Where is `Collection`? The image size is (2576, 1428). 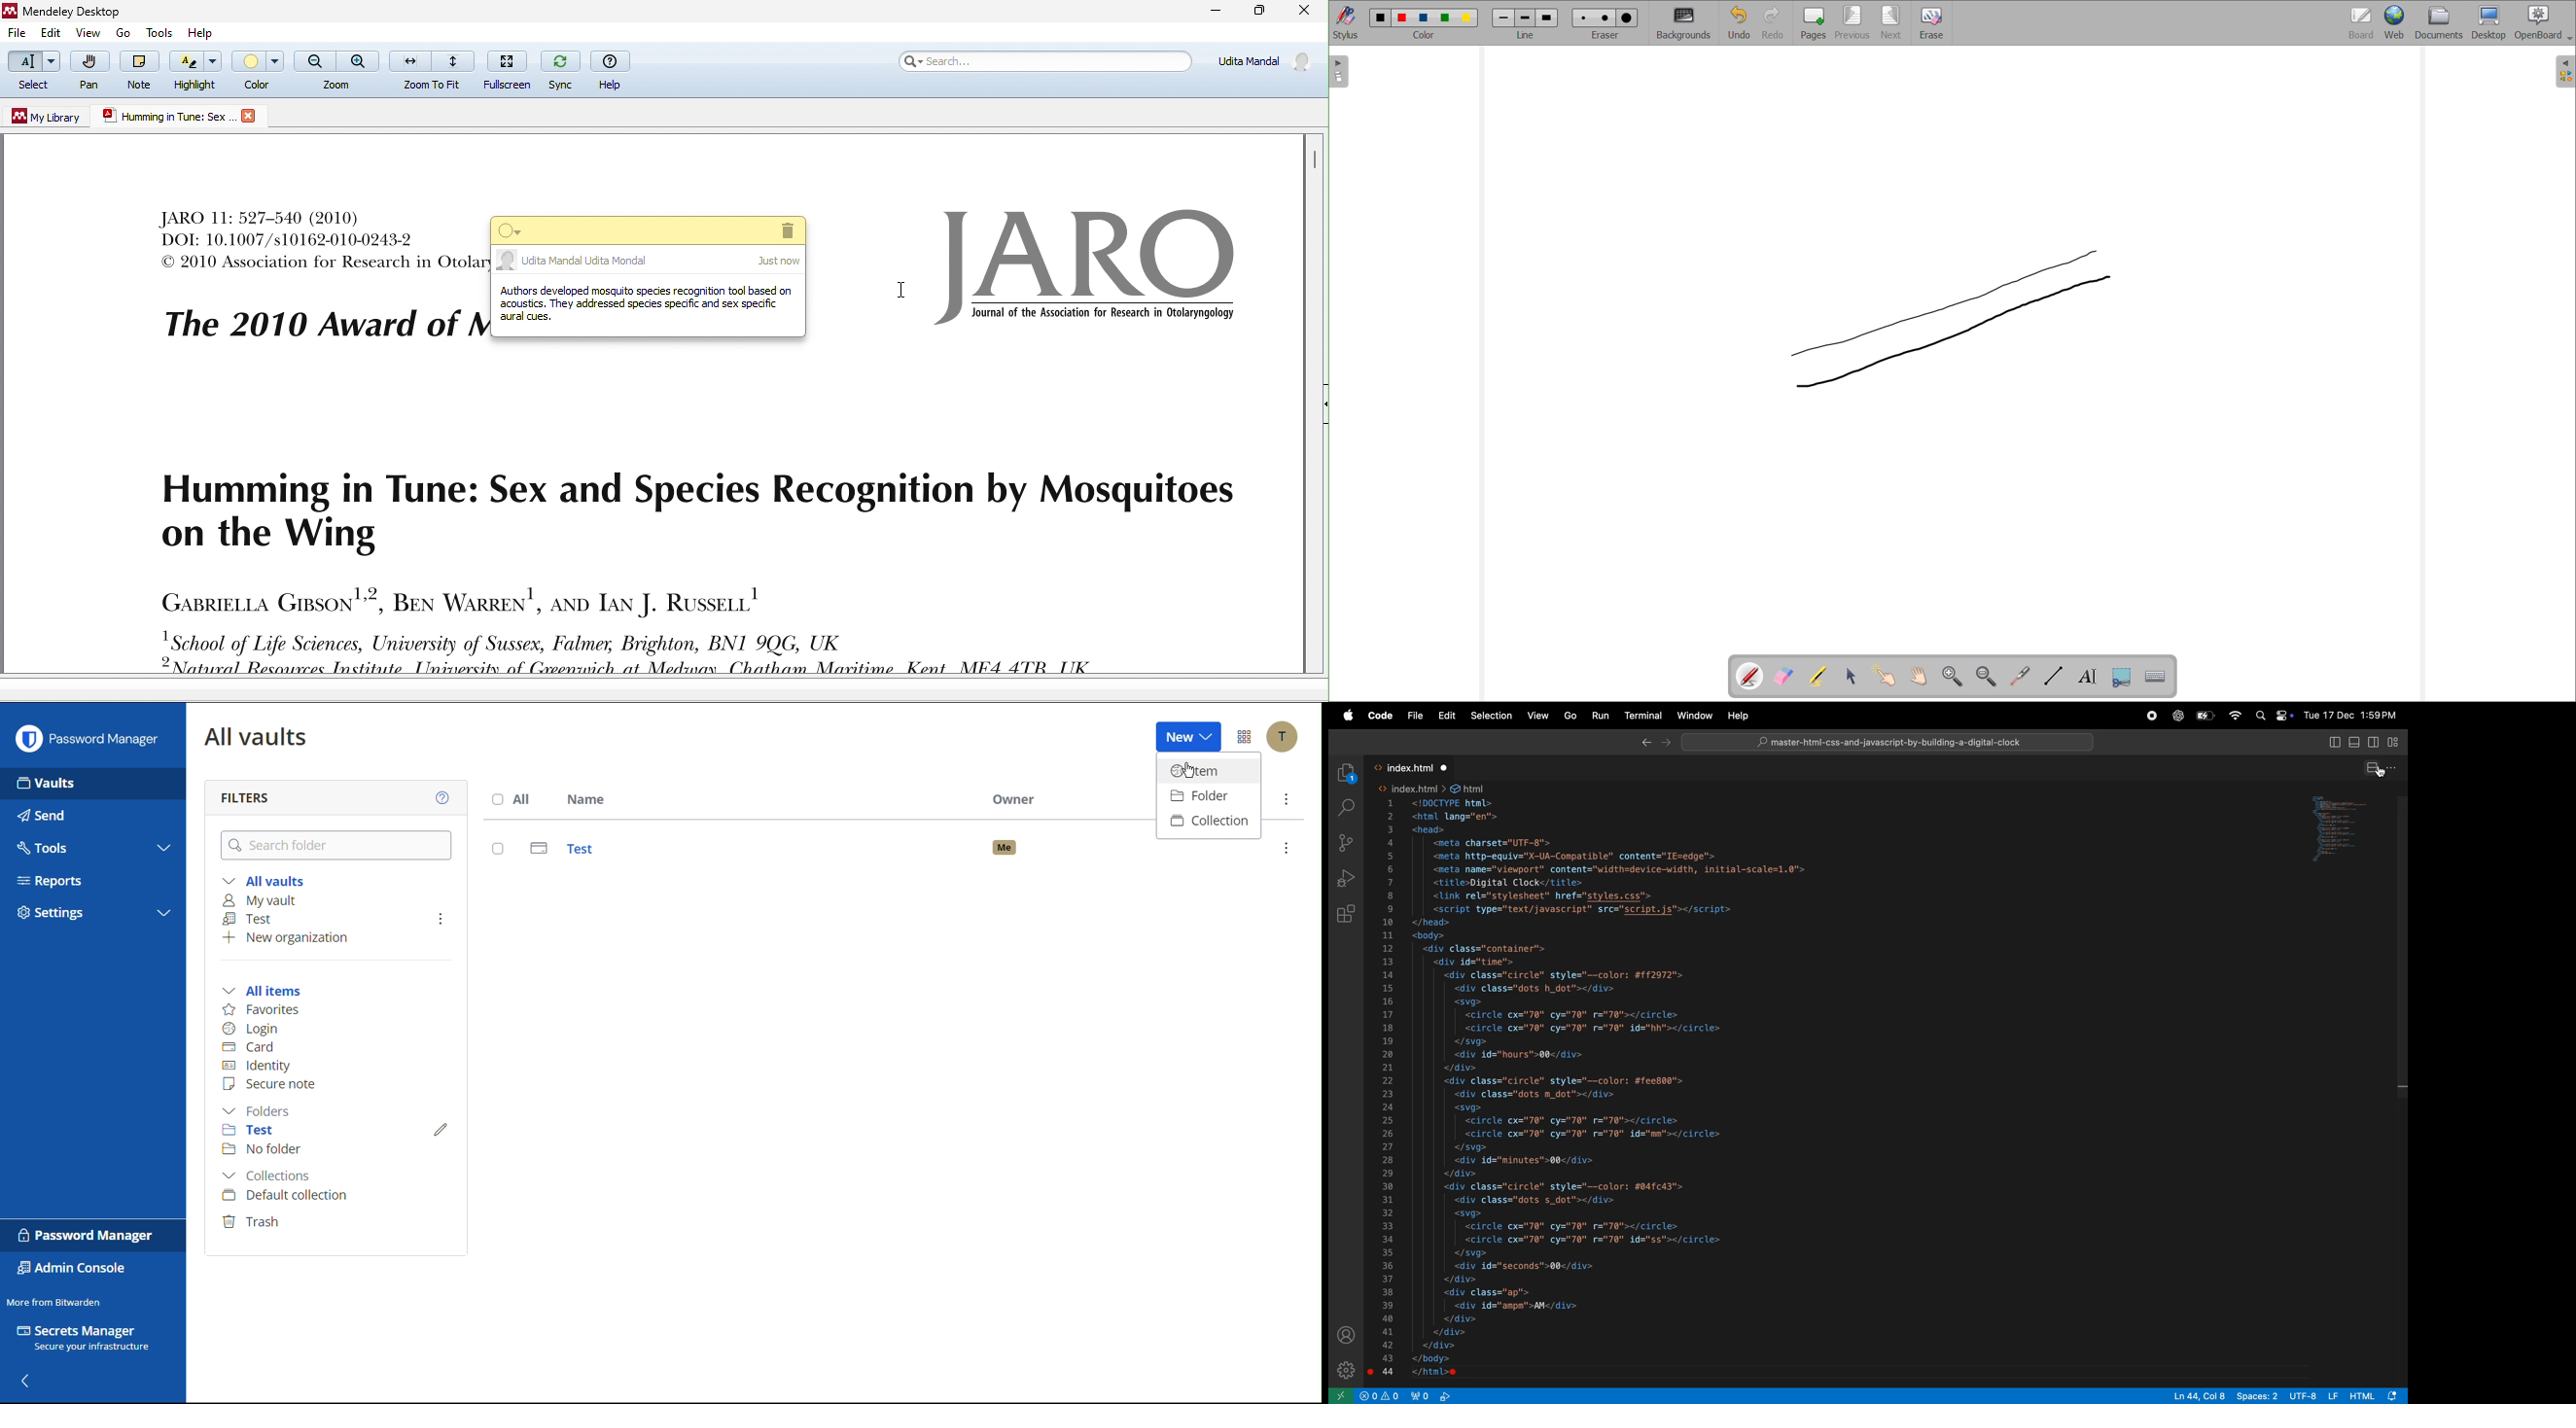
Collection is located at coordinates (1210, 822).